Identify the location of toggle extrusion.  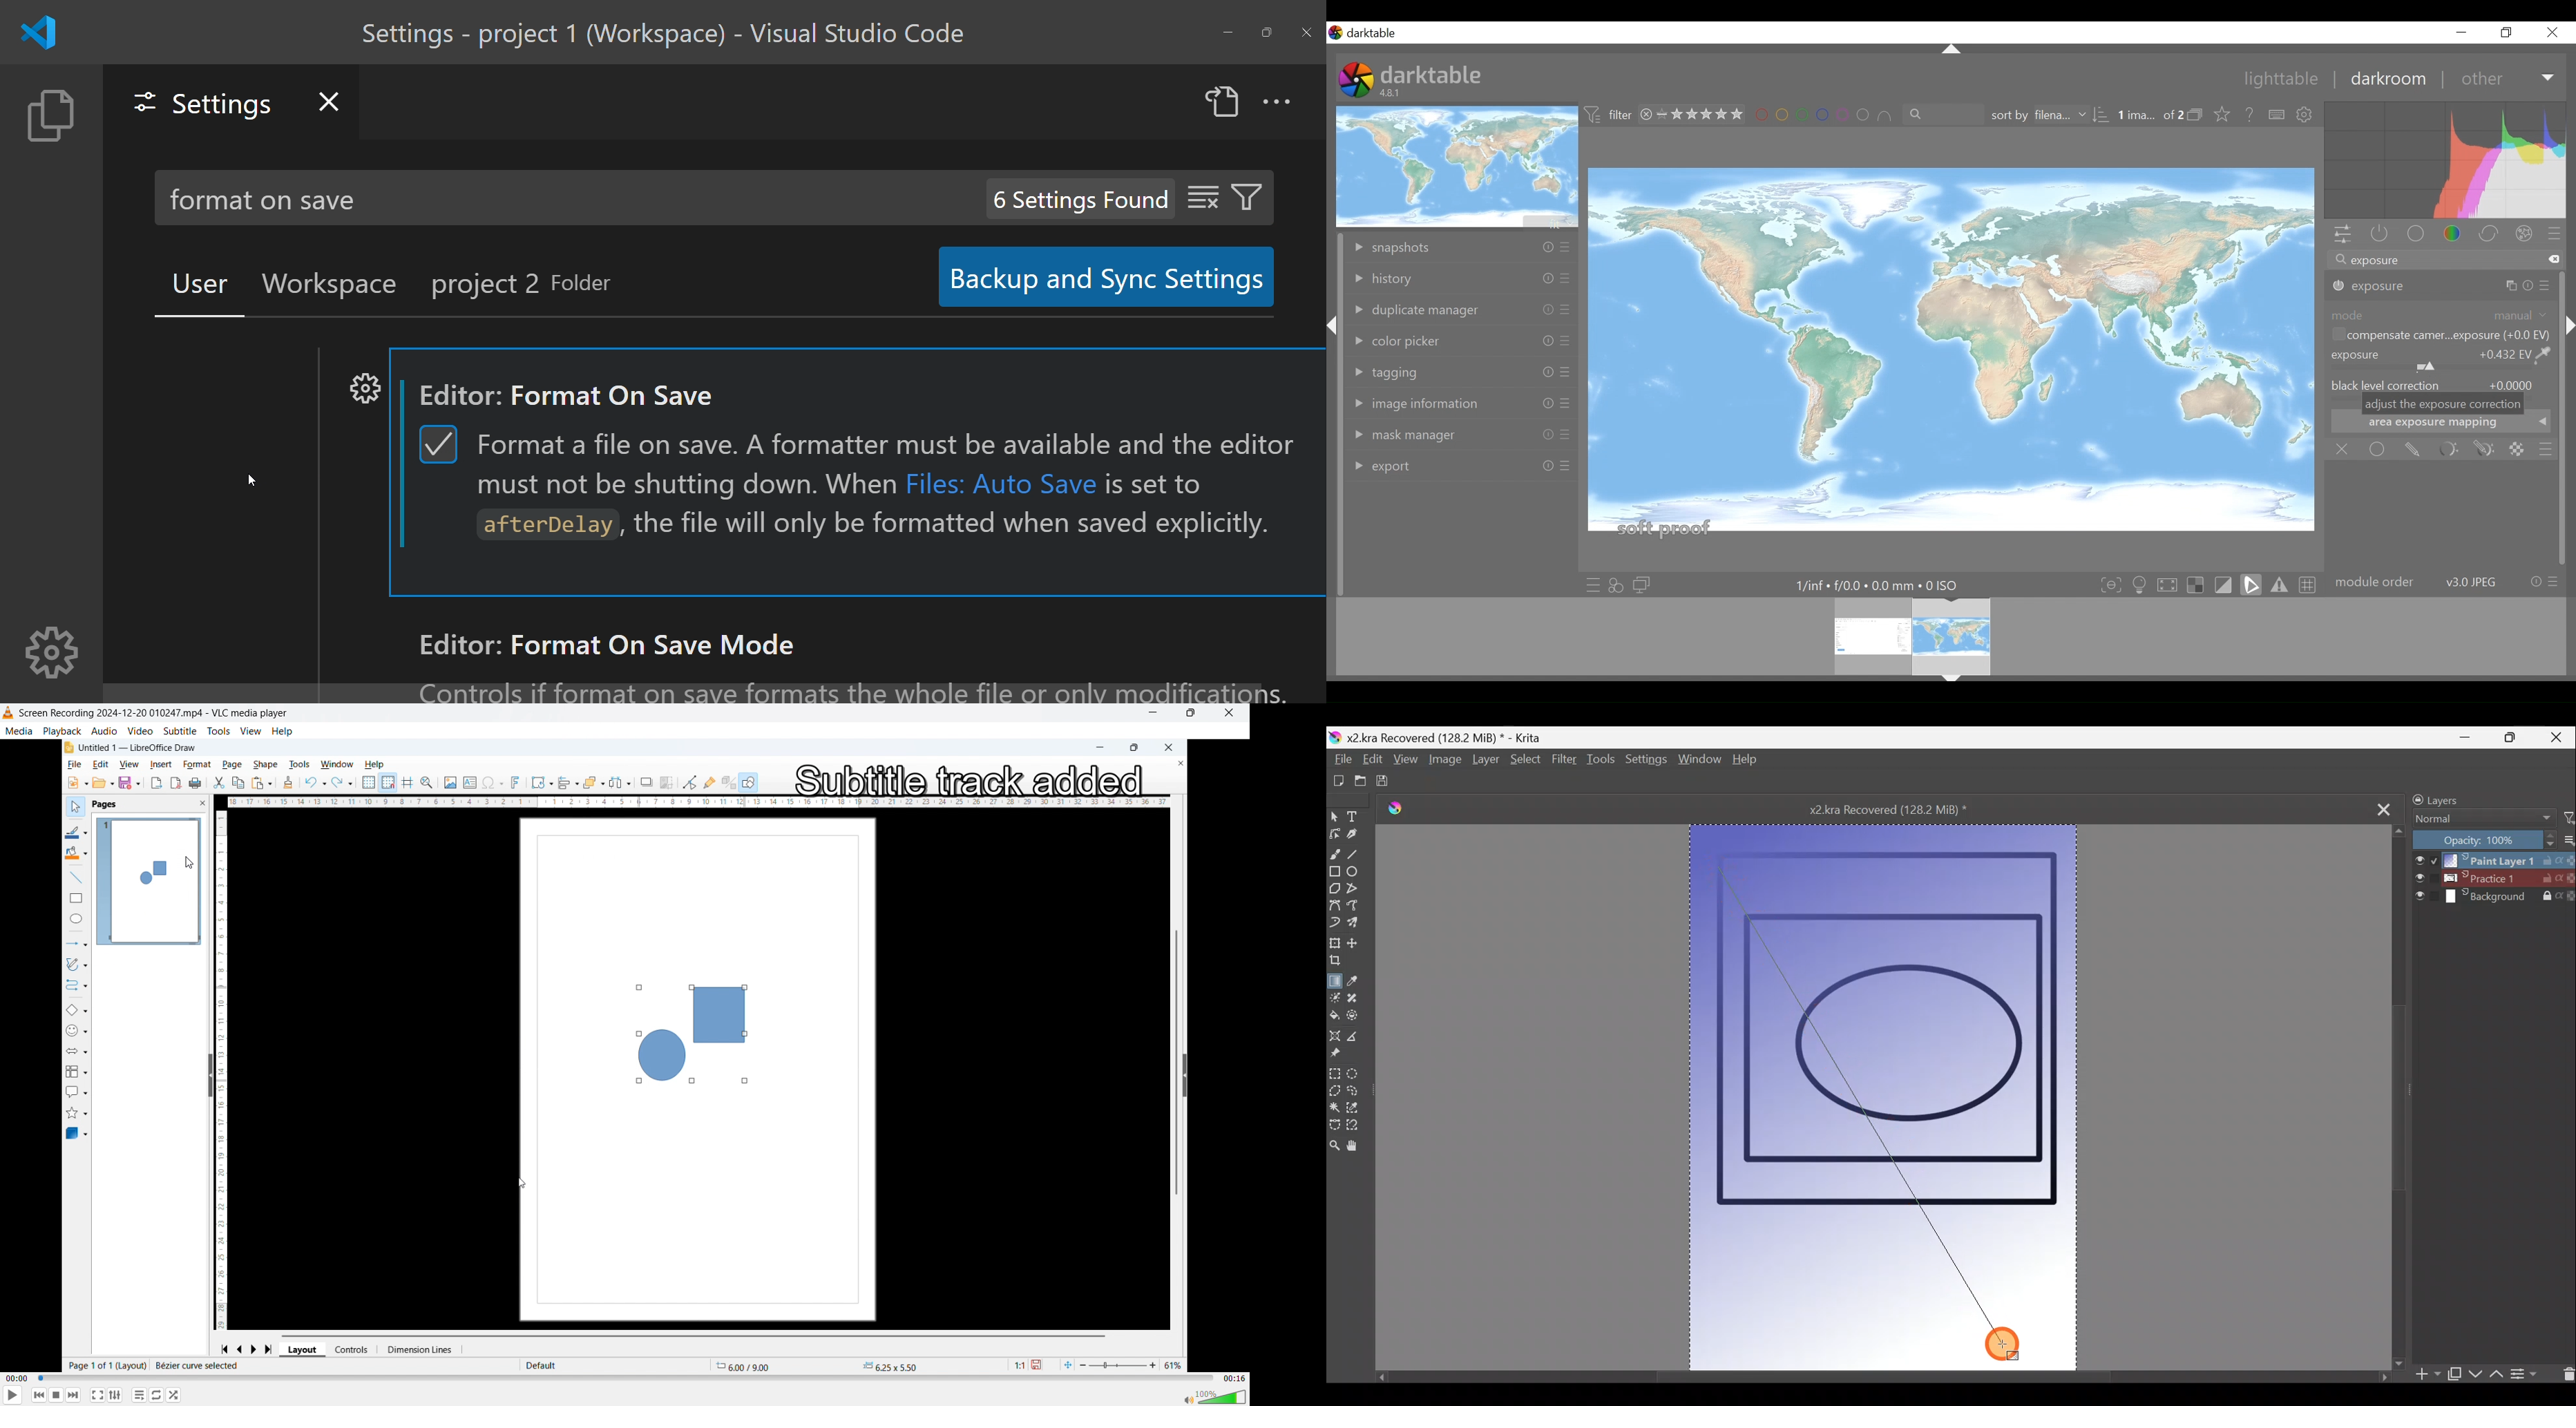
(729, 783).